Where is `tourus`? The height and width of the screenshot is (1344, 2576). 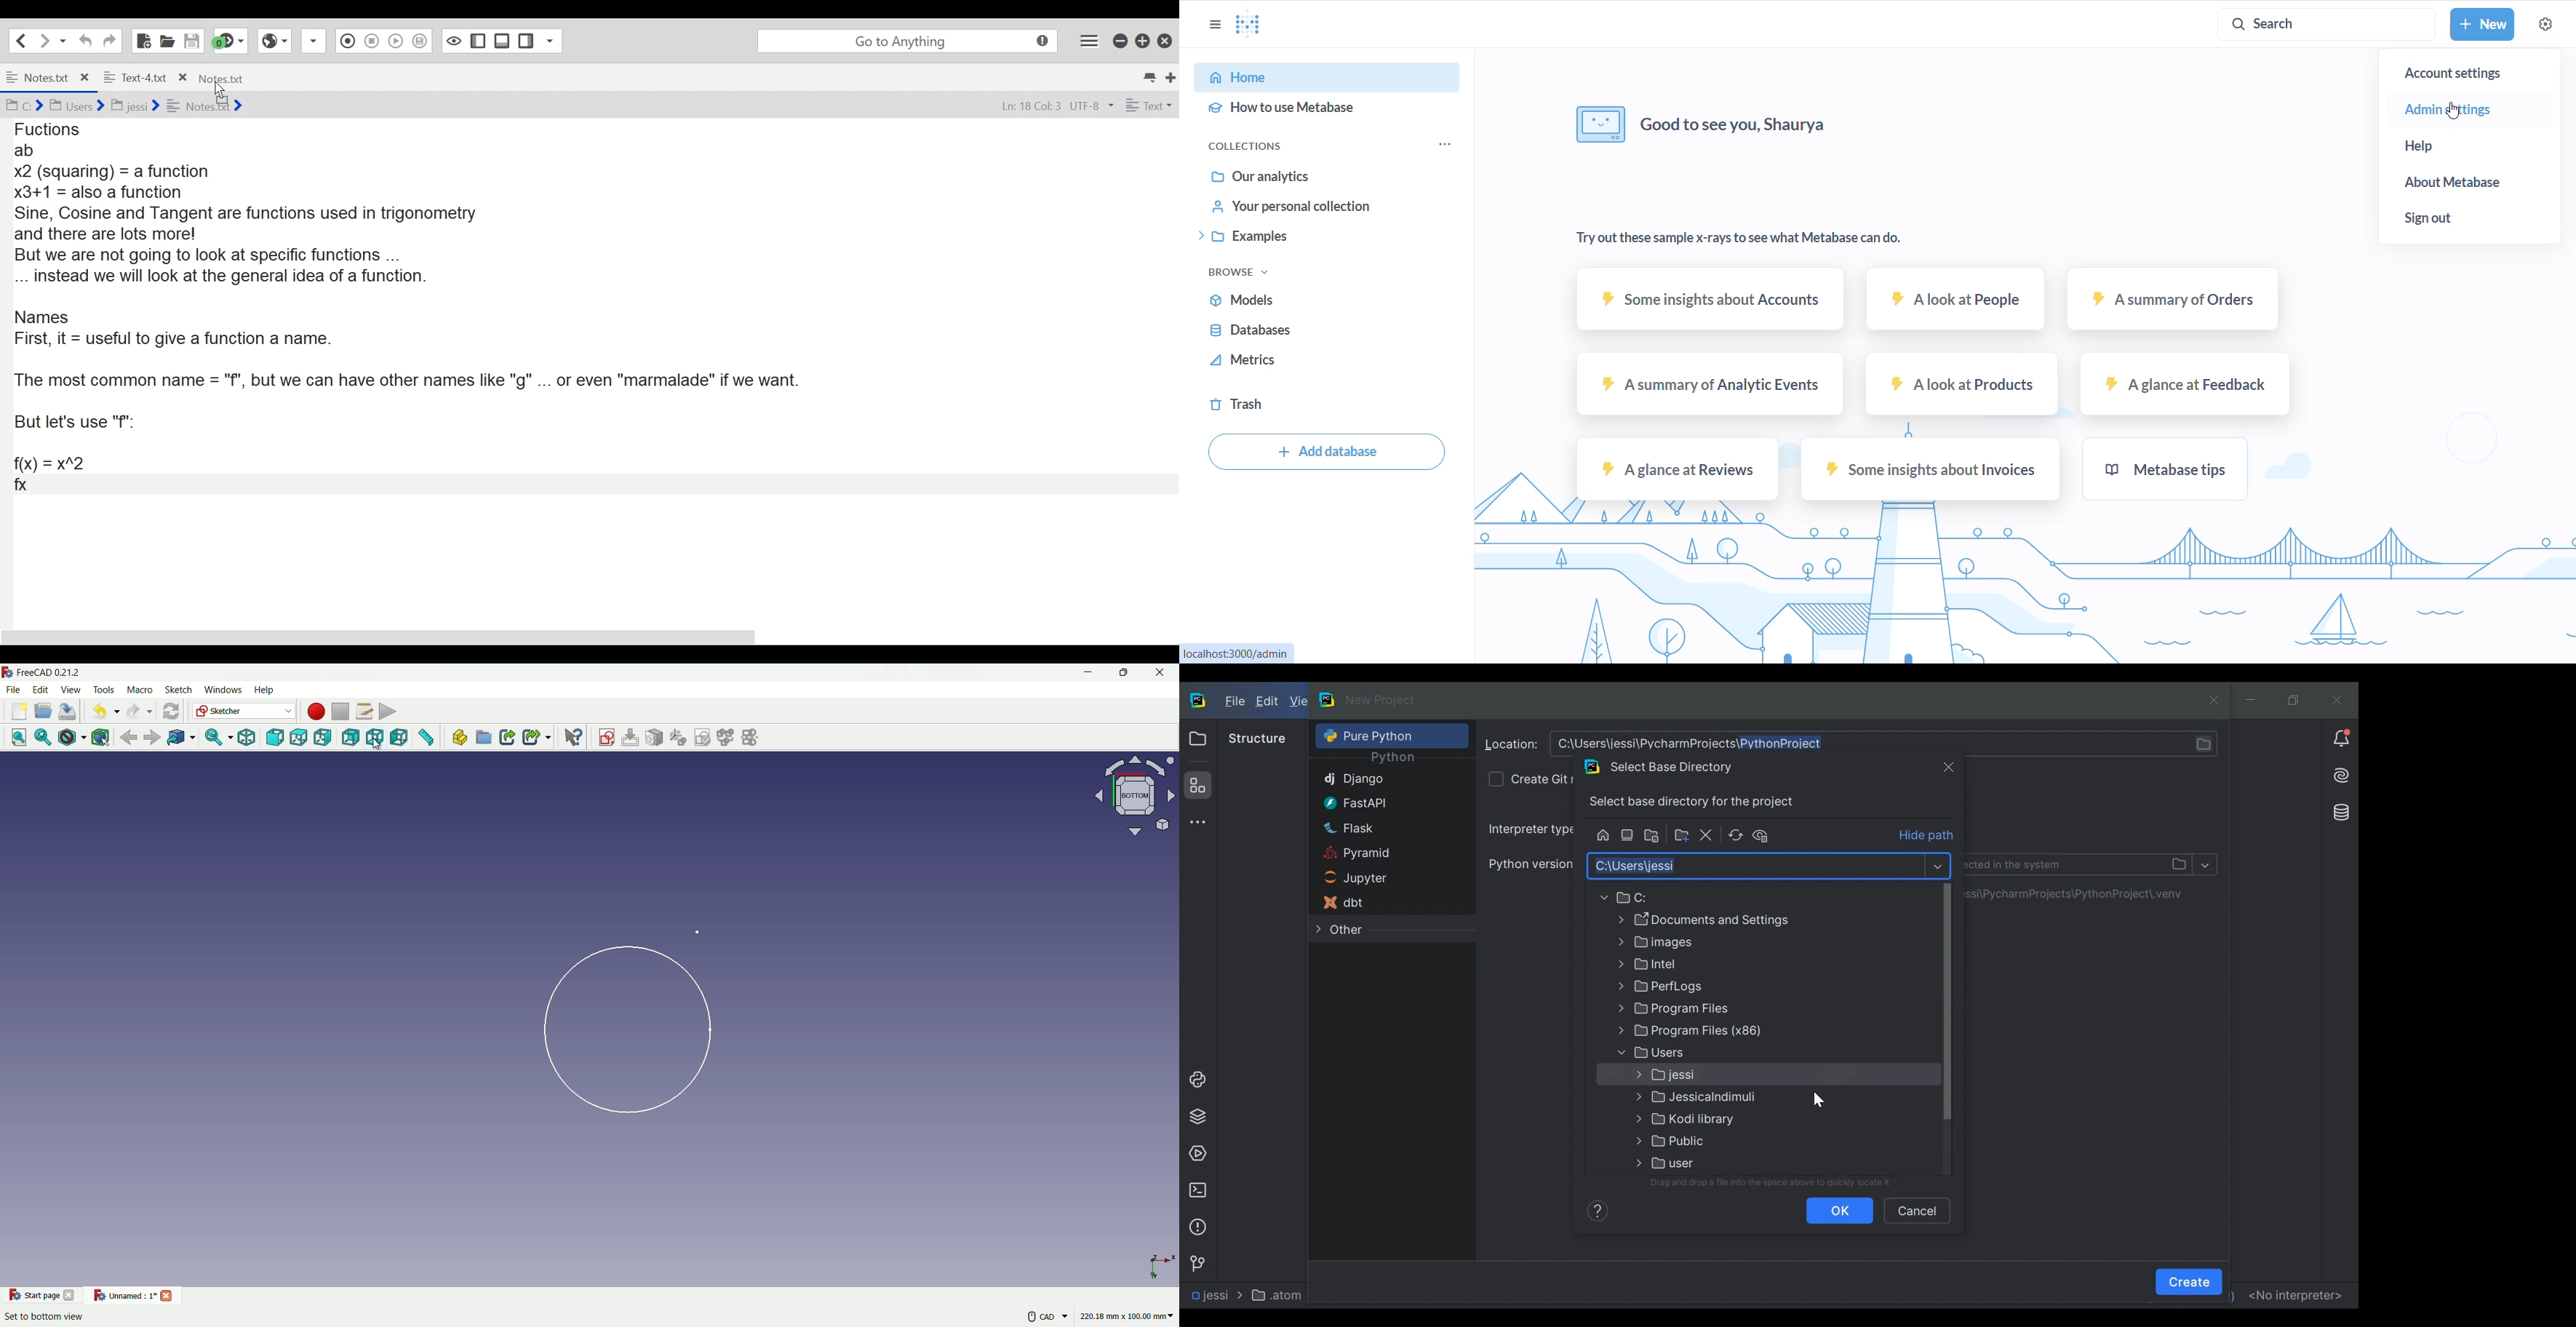
tourus is located at coordinates (1158, 1253).